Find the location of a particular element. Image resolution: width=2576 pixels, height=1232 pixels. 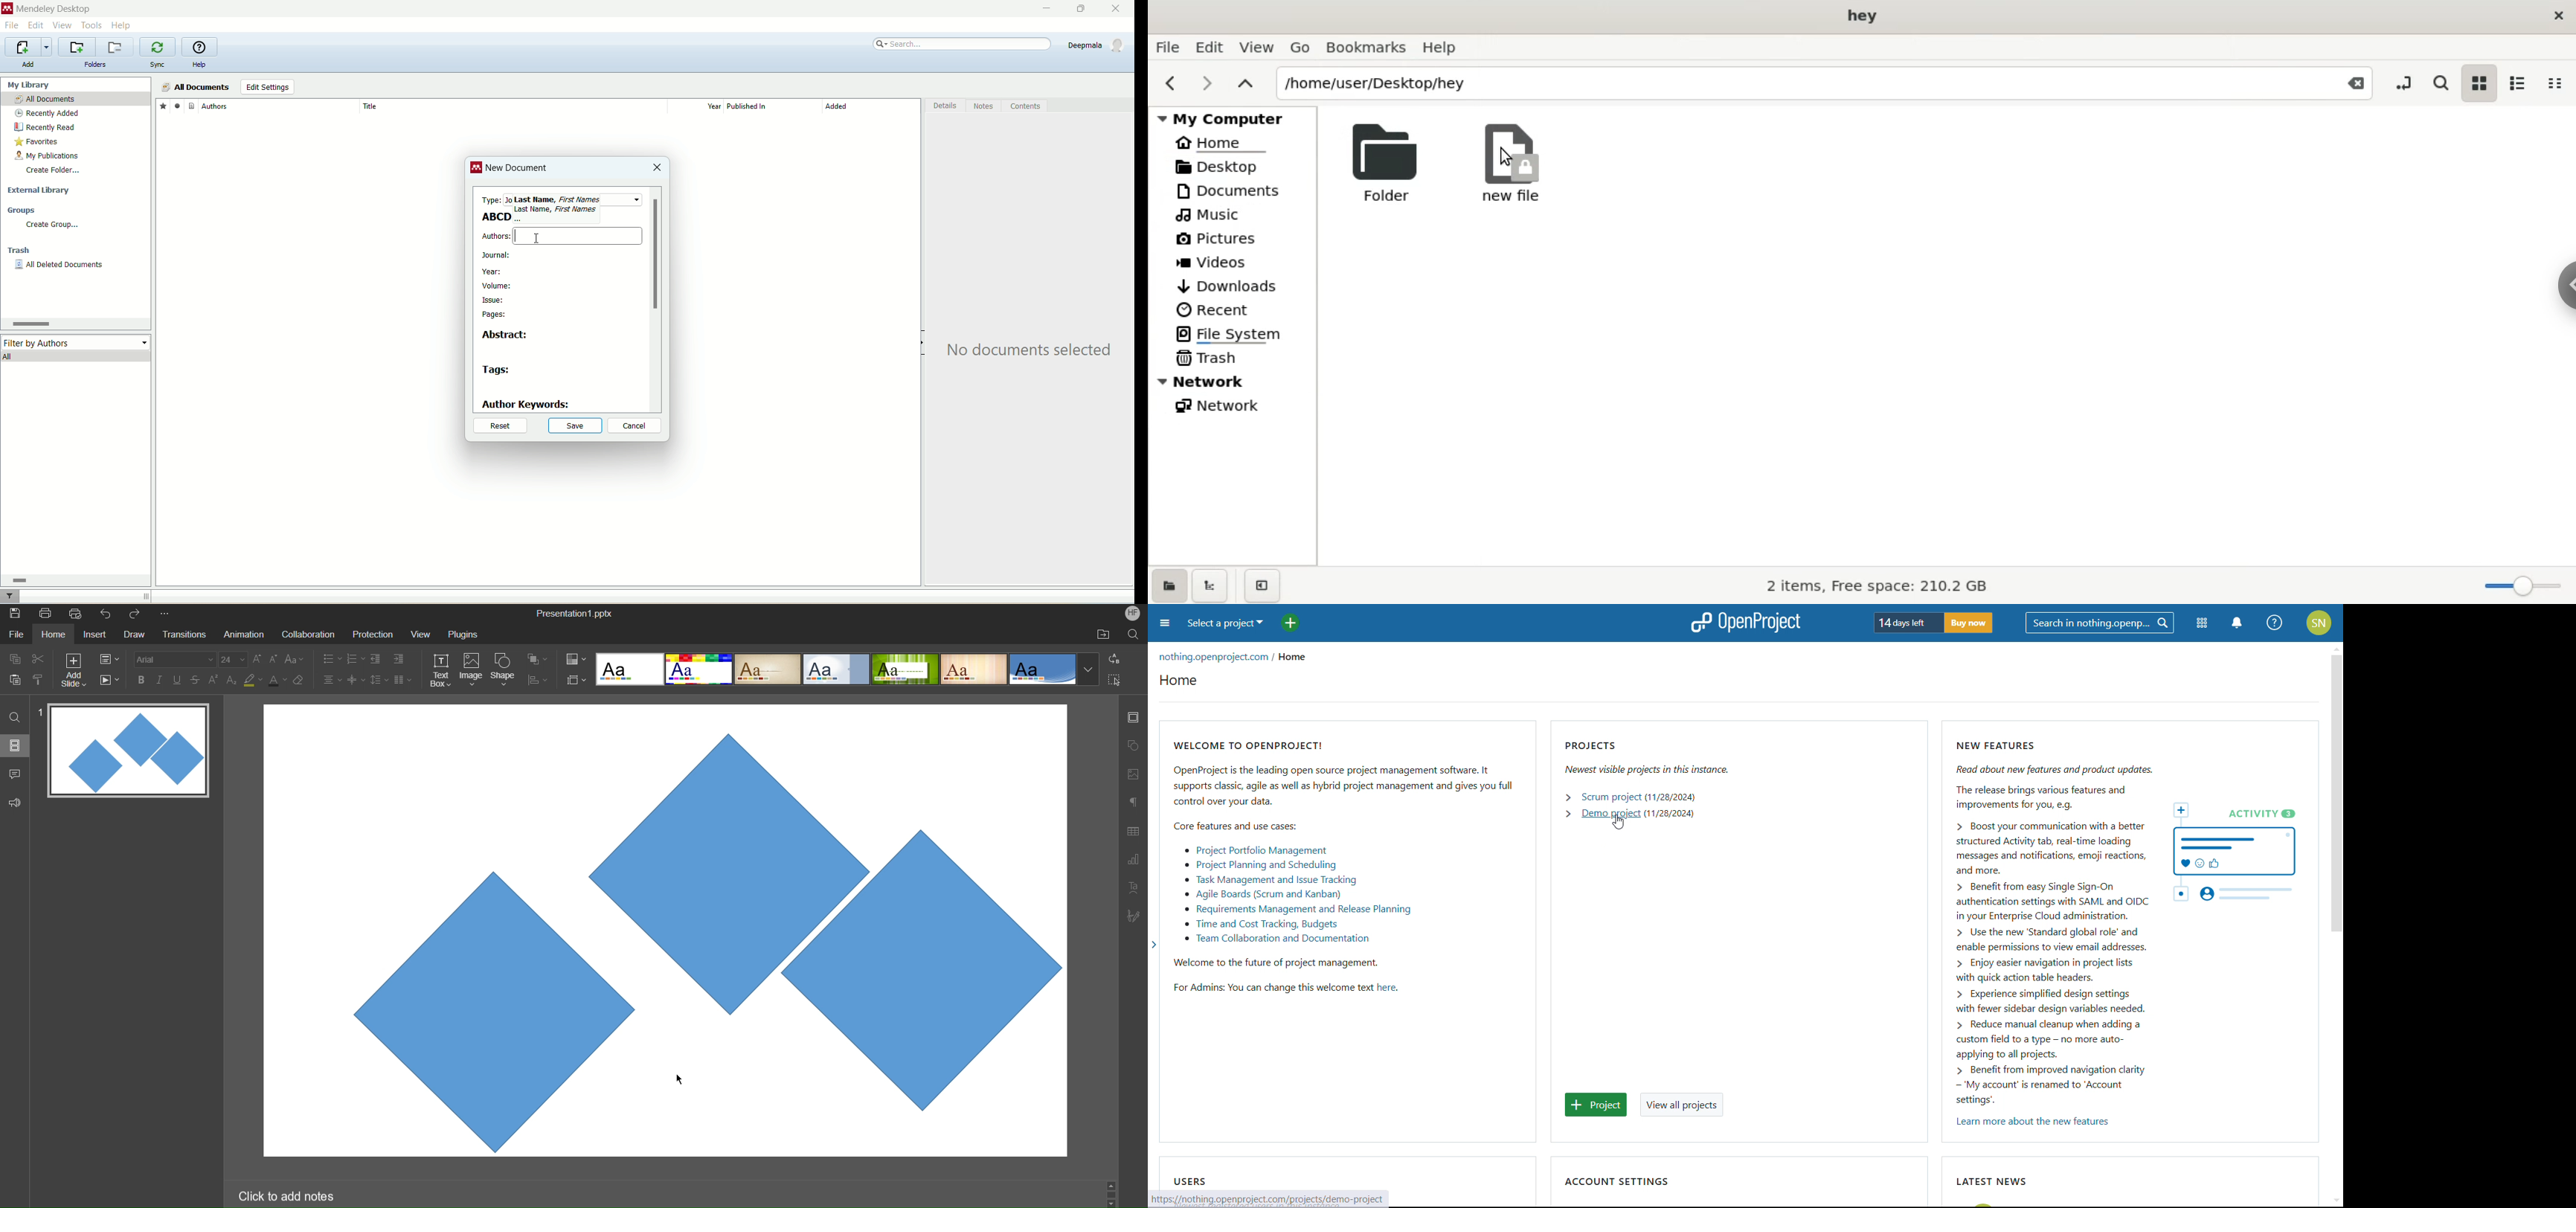

file is located at coordinates (11, 27).